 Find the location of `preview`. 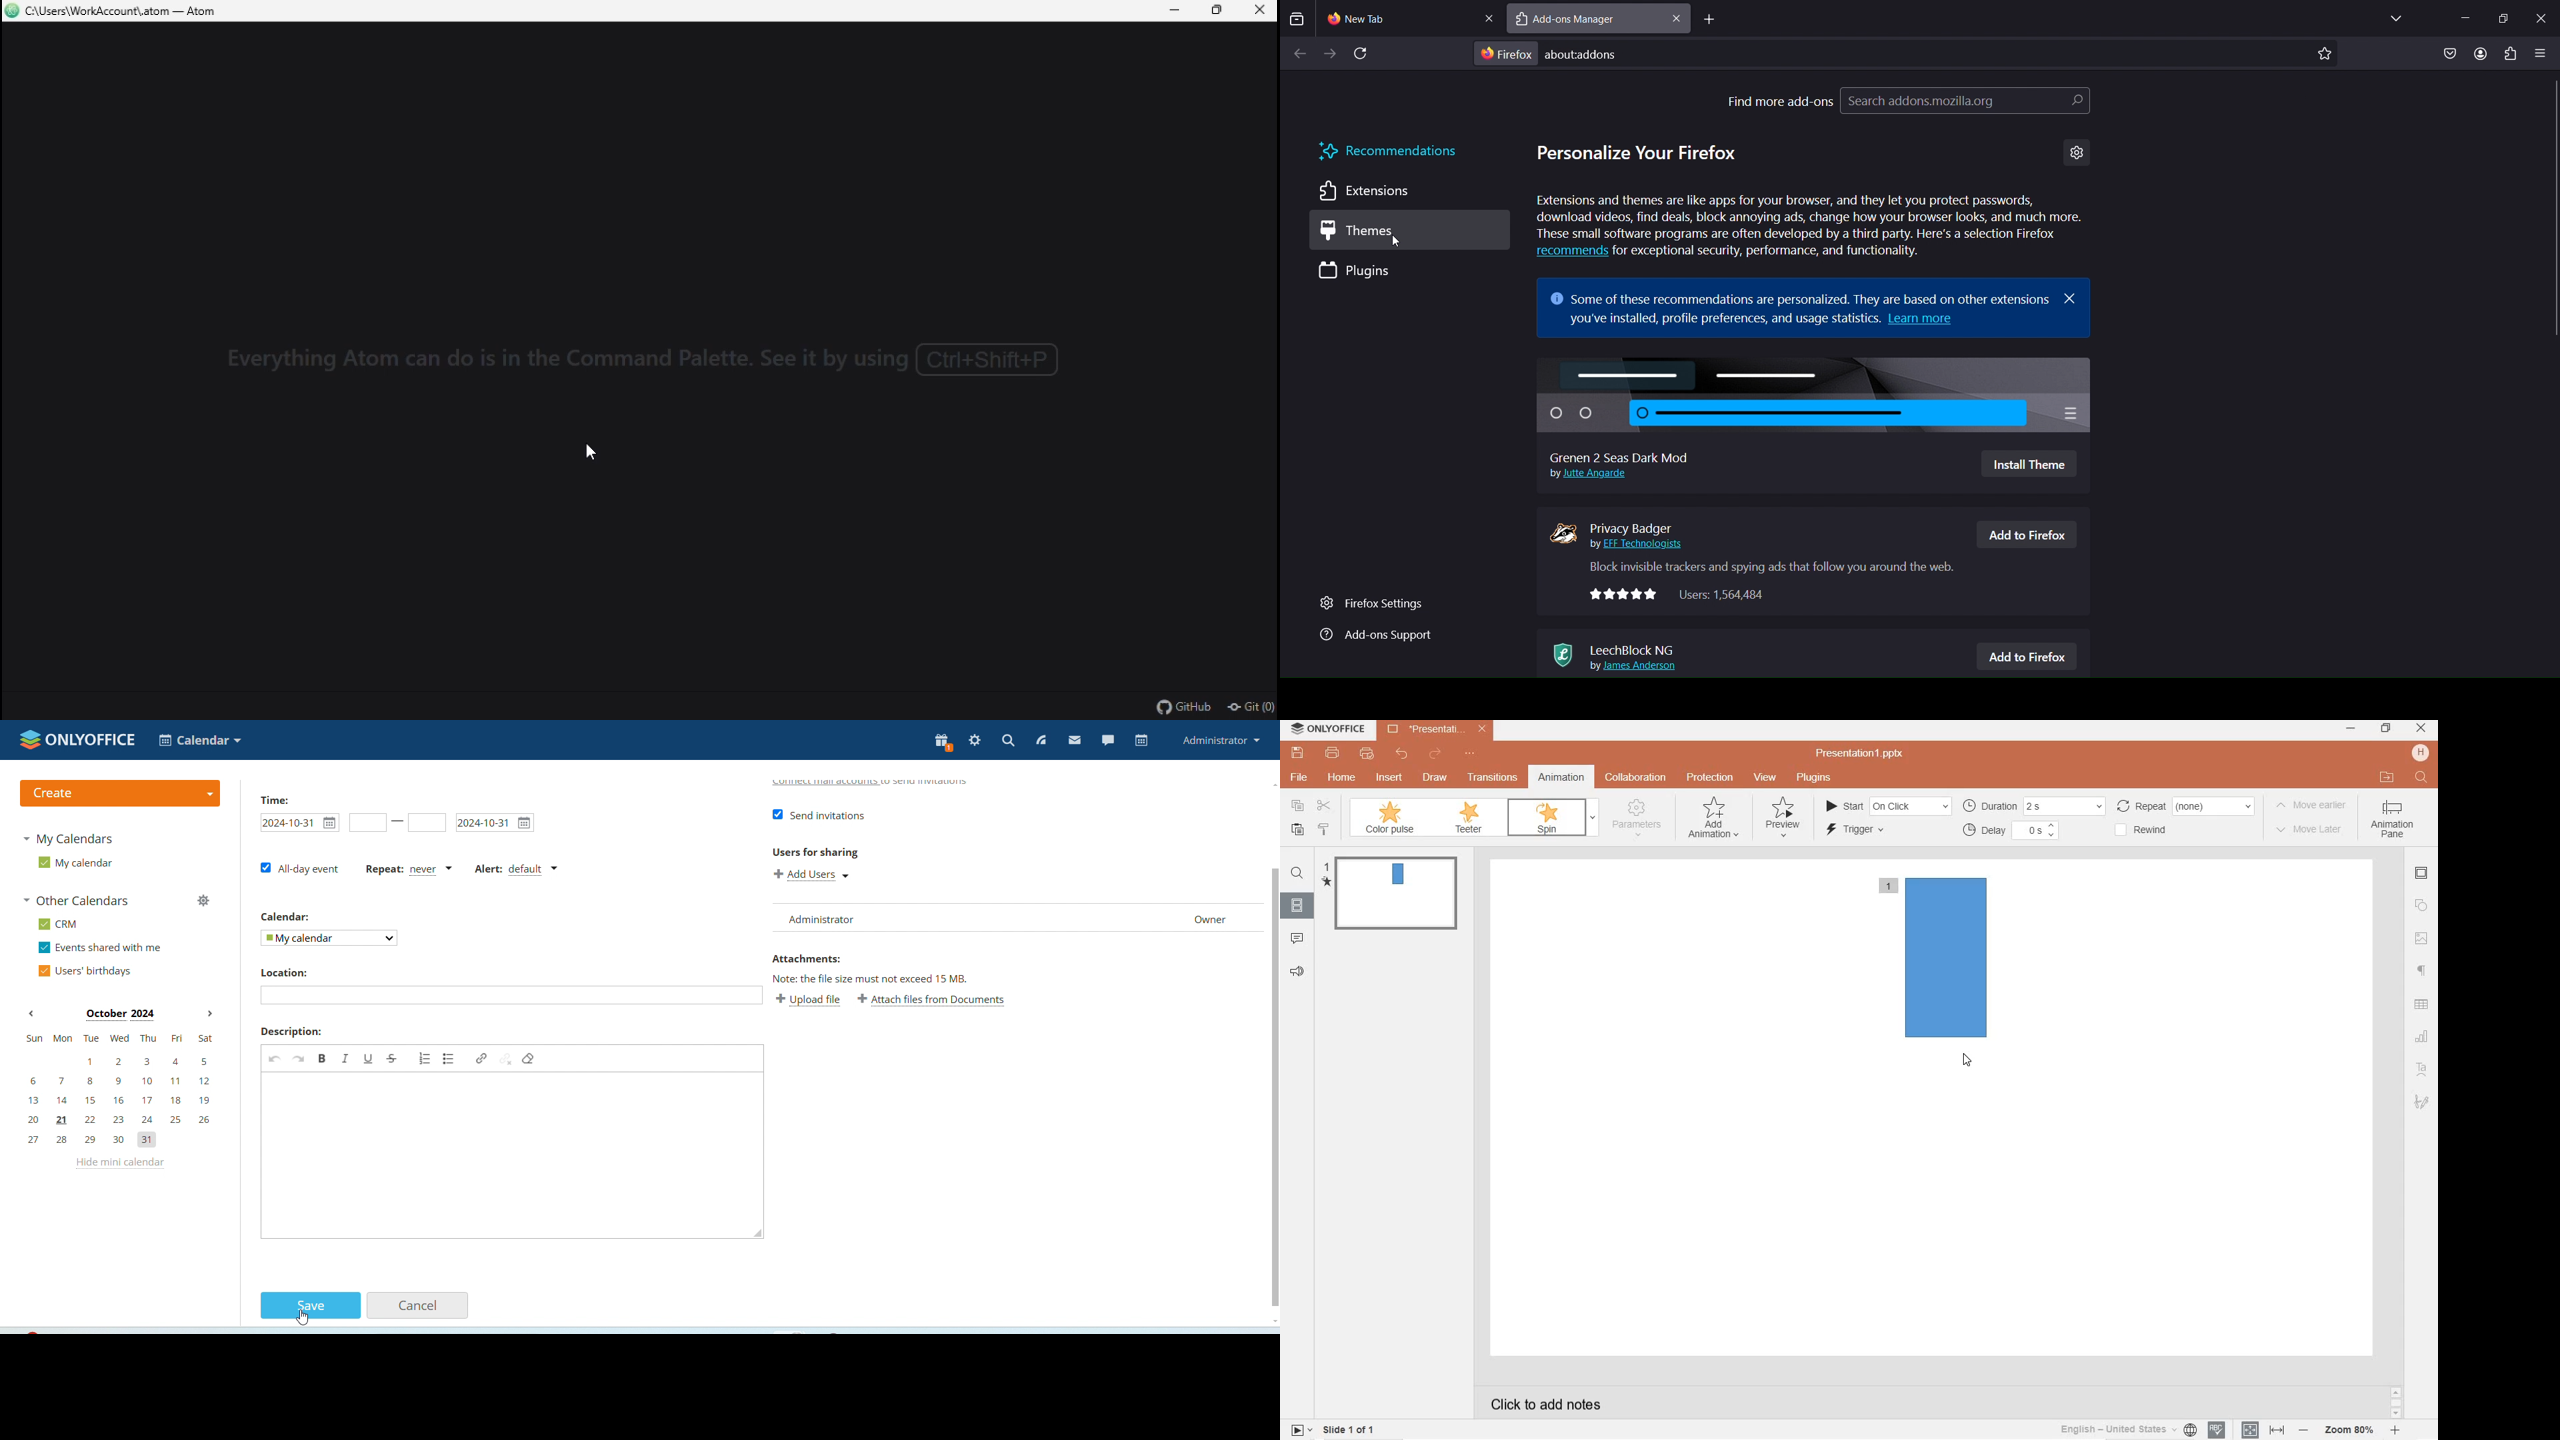

preview is located at coordinates (1783, 816).